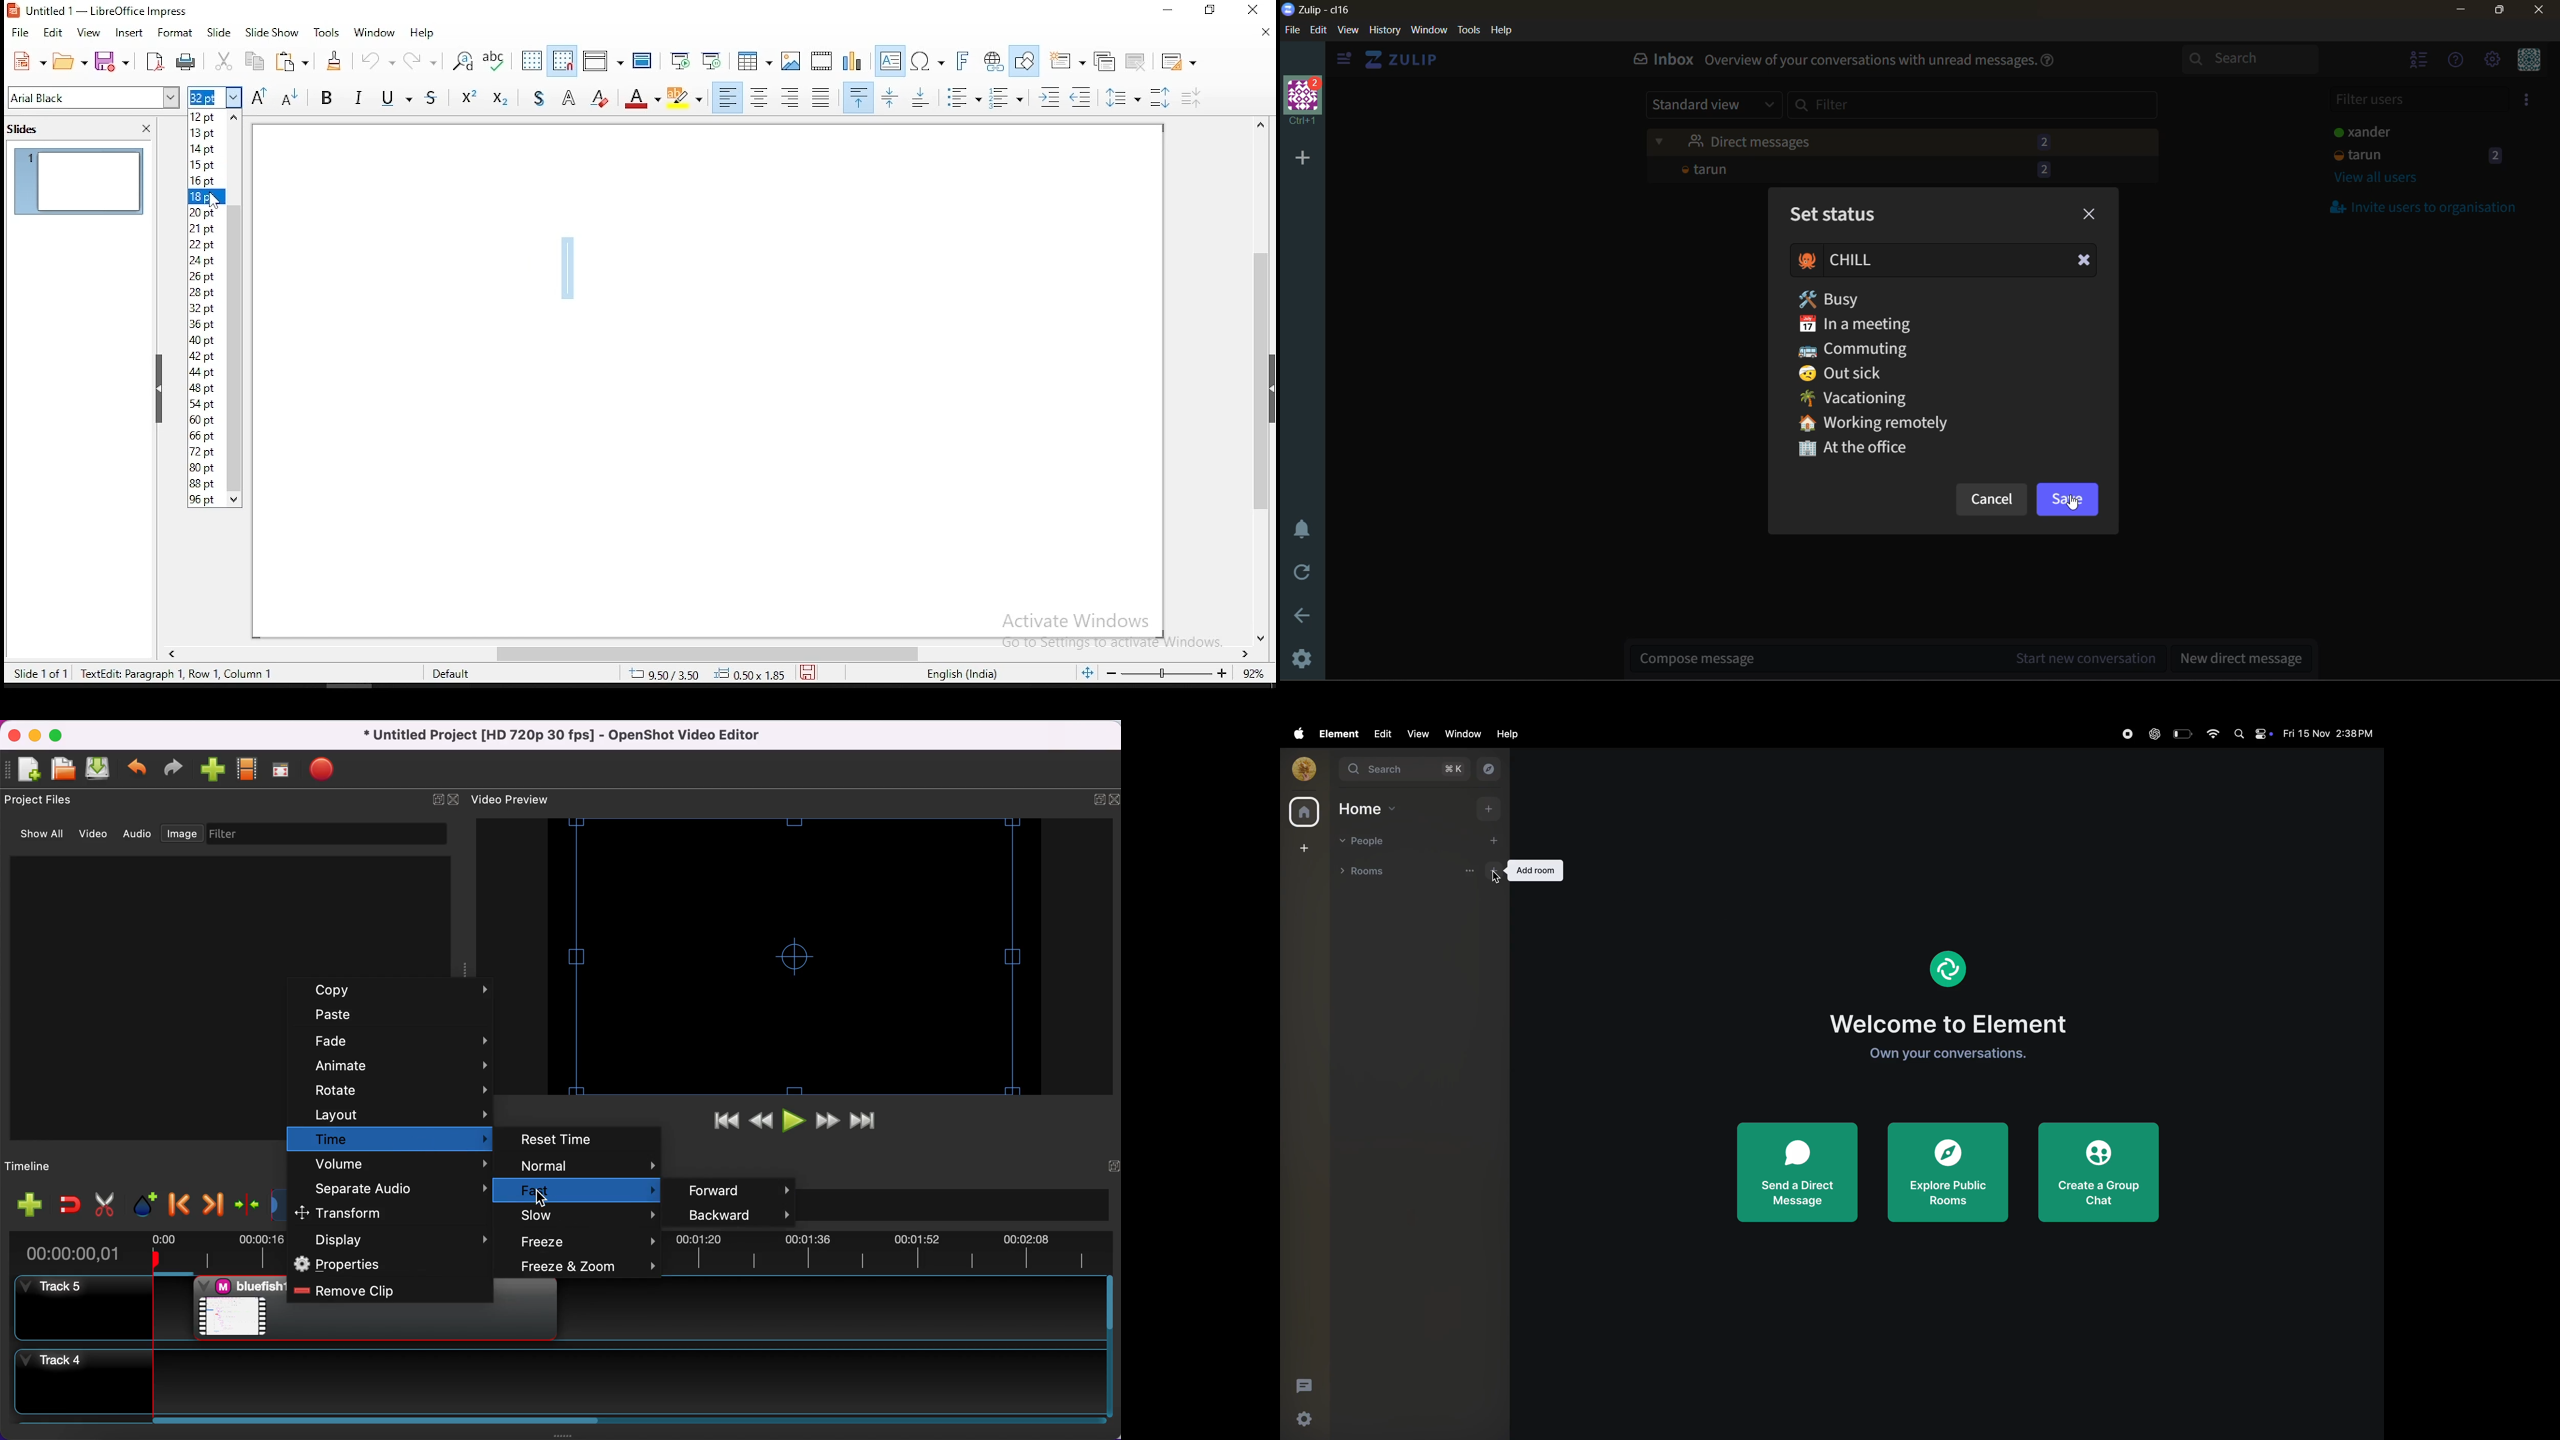 The height and width of the screenshot is (1456, 2576). What do you see at coordinates (1352, 31) in the screenshot?
I see `view` at bounding box center [1352, 31].